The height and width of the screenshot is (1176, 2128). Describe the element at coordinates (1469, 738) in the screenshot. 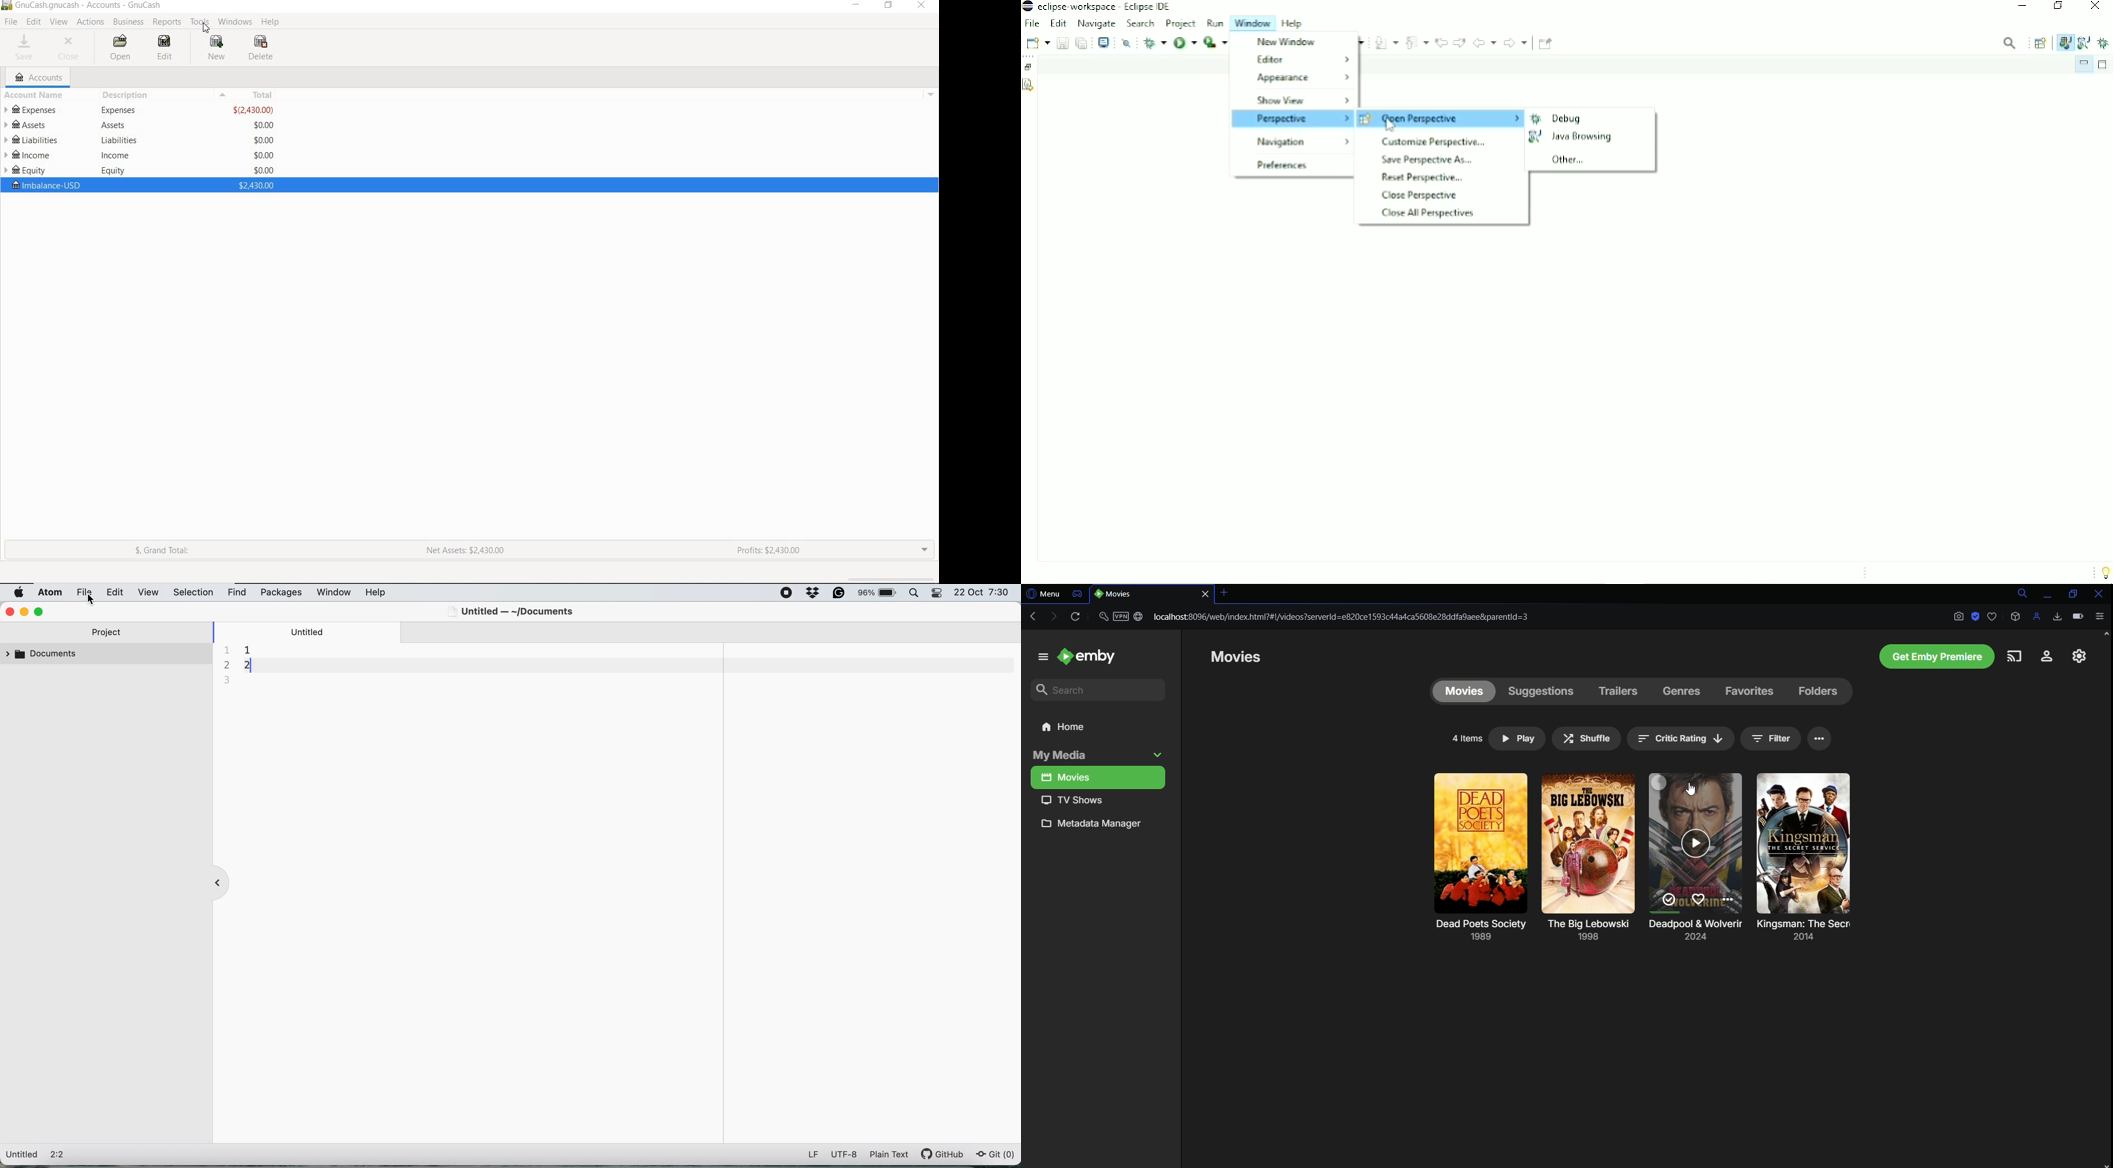

I see `4 items` at that location.